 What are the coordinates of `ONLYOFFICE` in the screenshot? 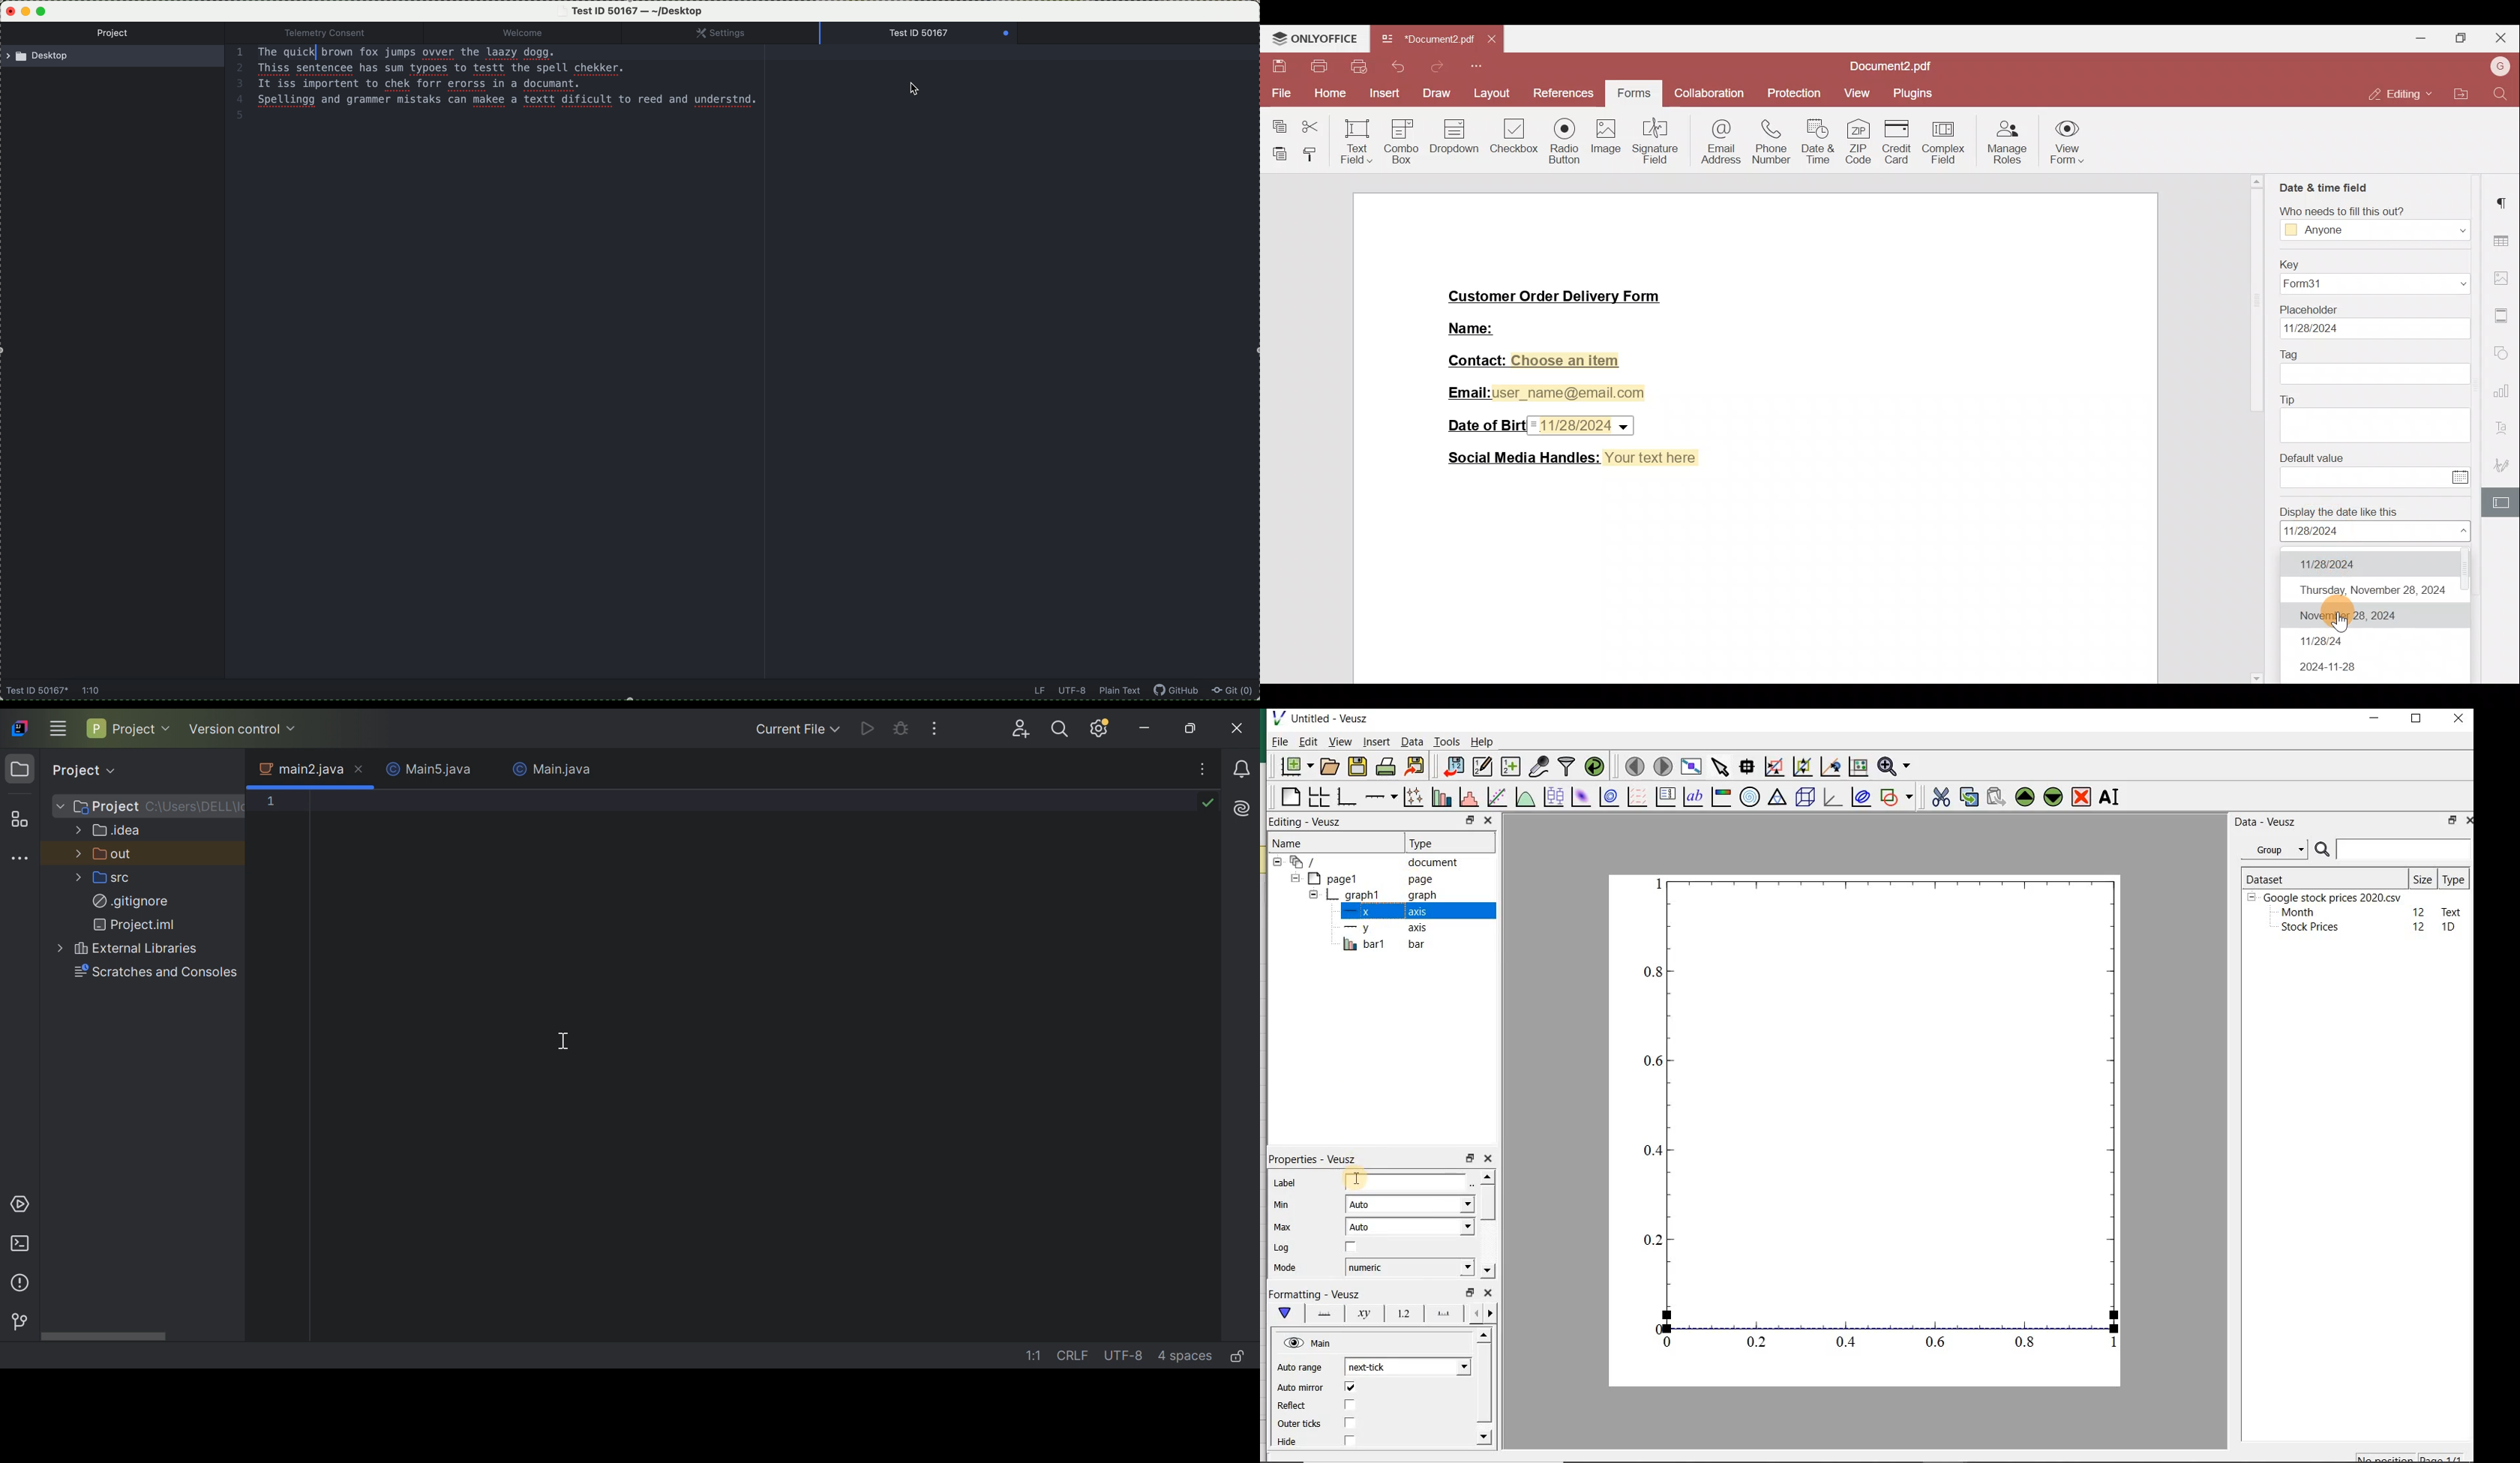 It's located at (1314, 36).